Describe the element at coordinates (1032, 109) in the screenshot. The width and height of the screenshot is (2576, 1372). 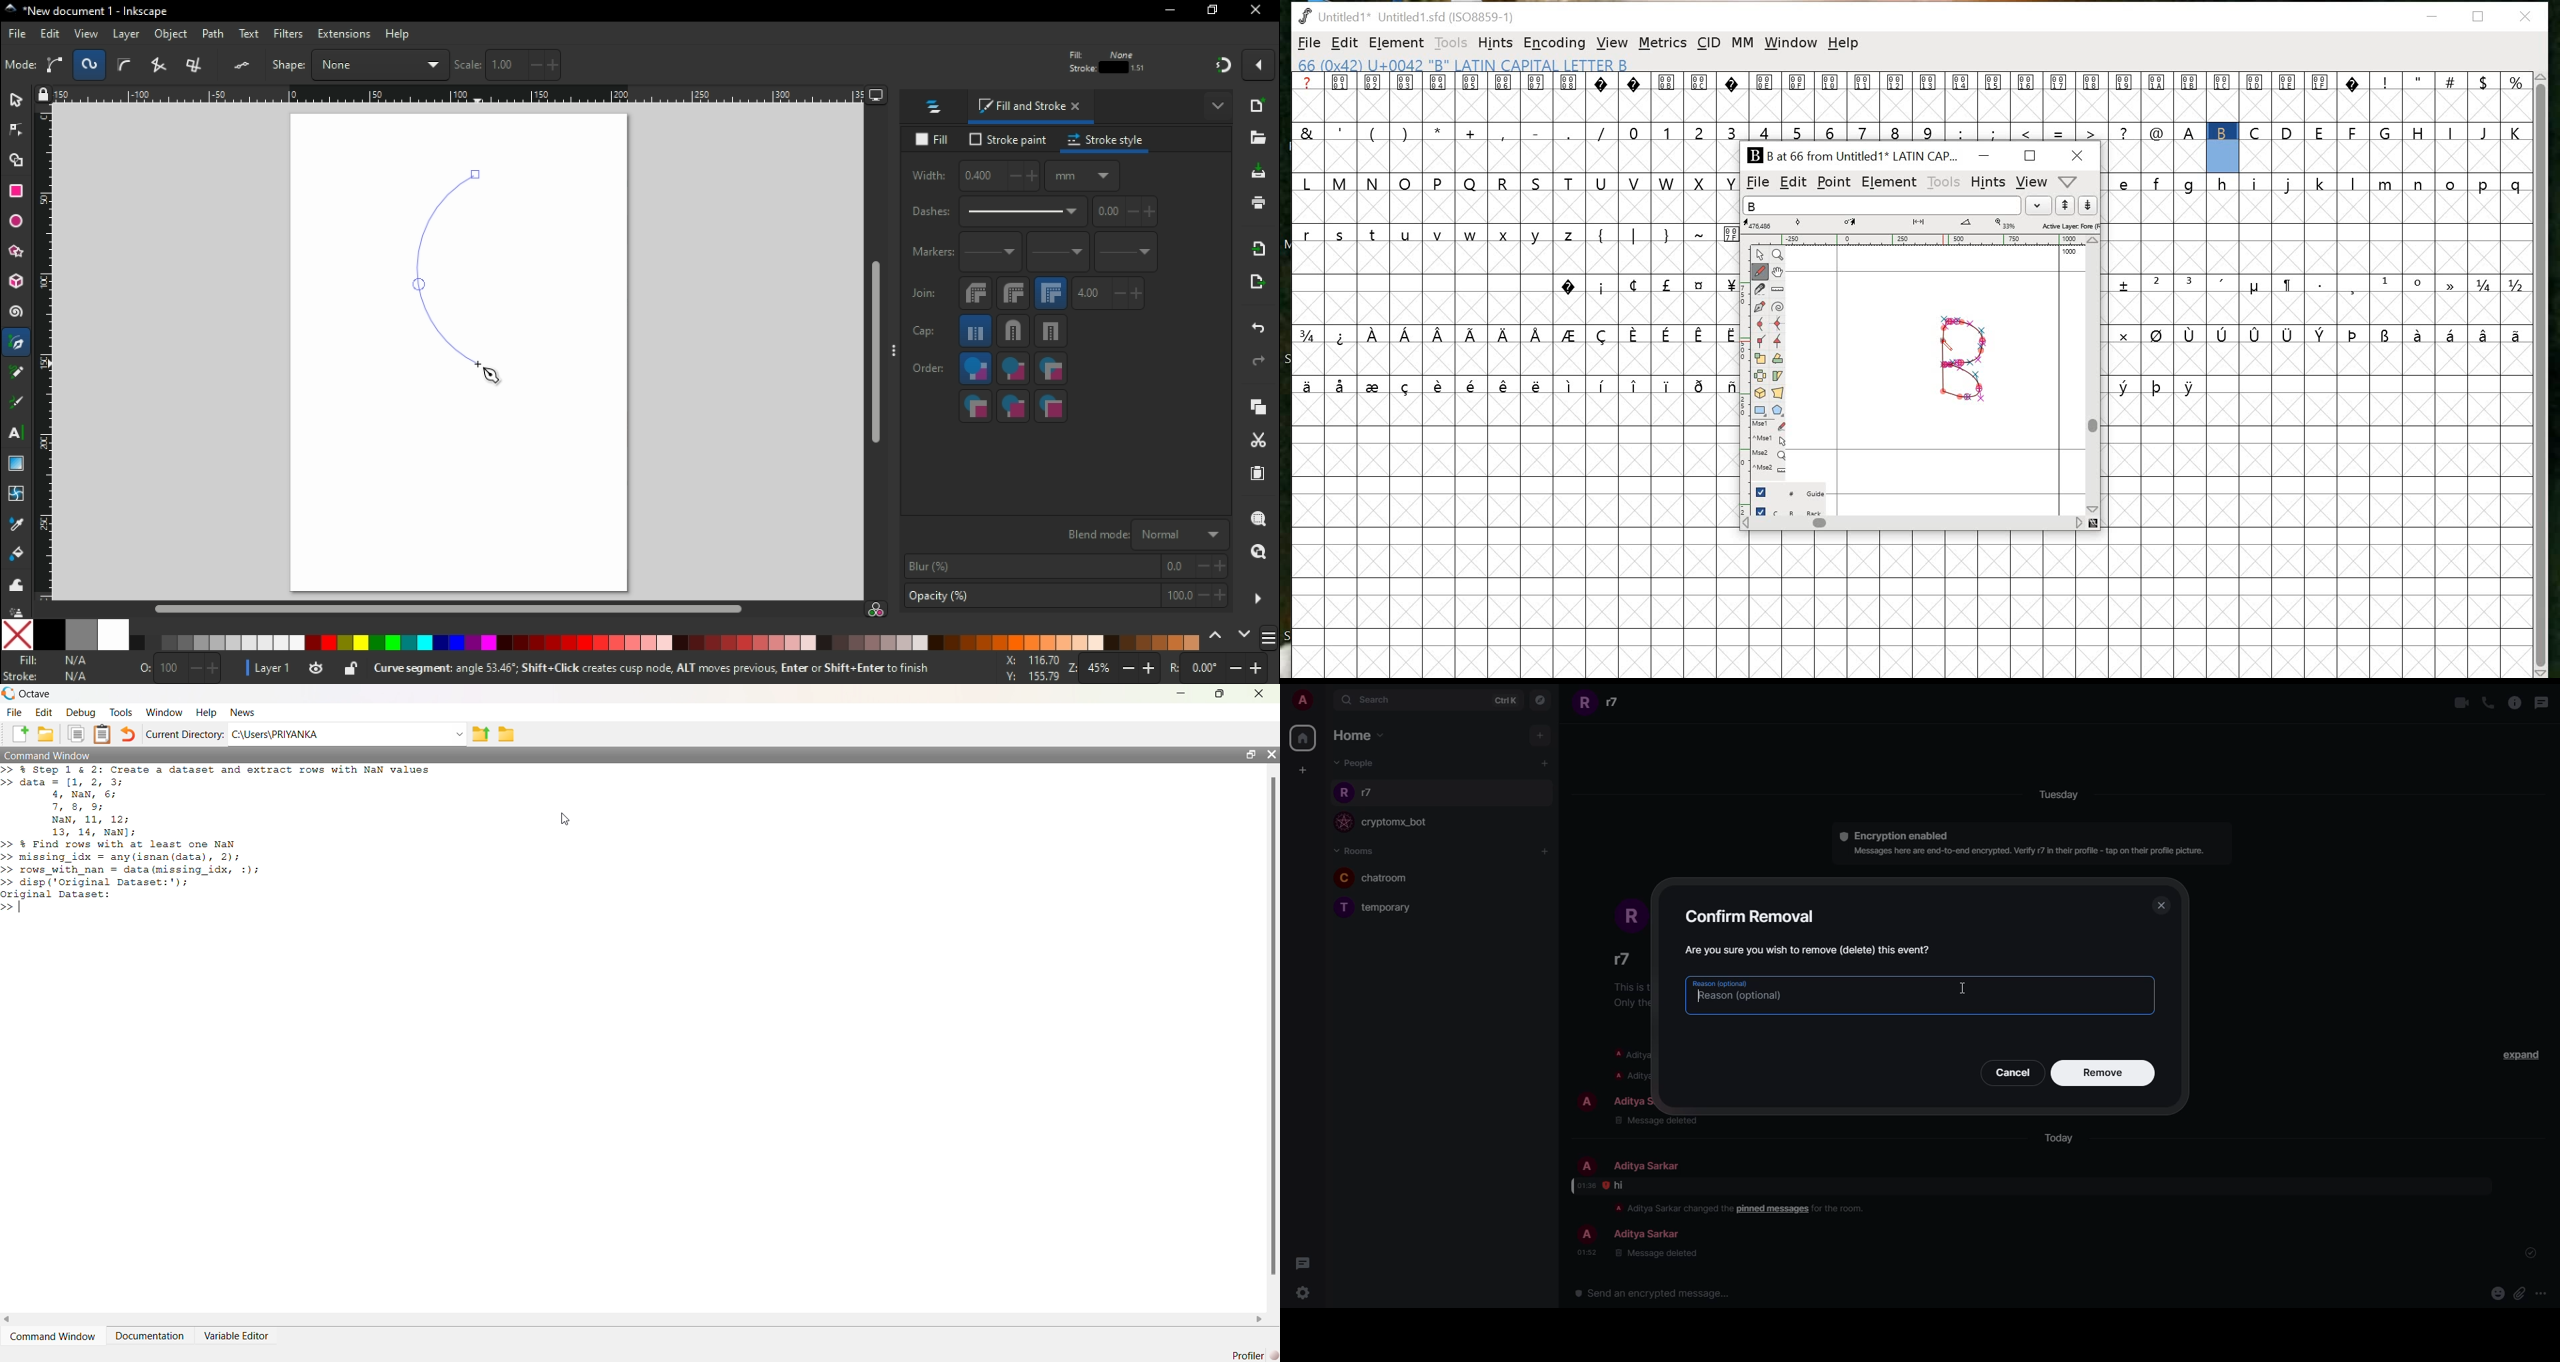
I see `fill and stroke` at that location.